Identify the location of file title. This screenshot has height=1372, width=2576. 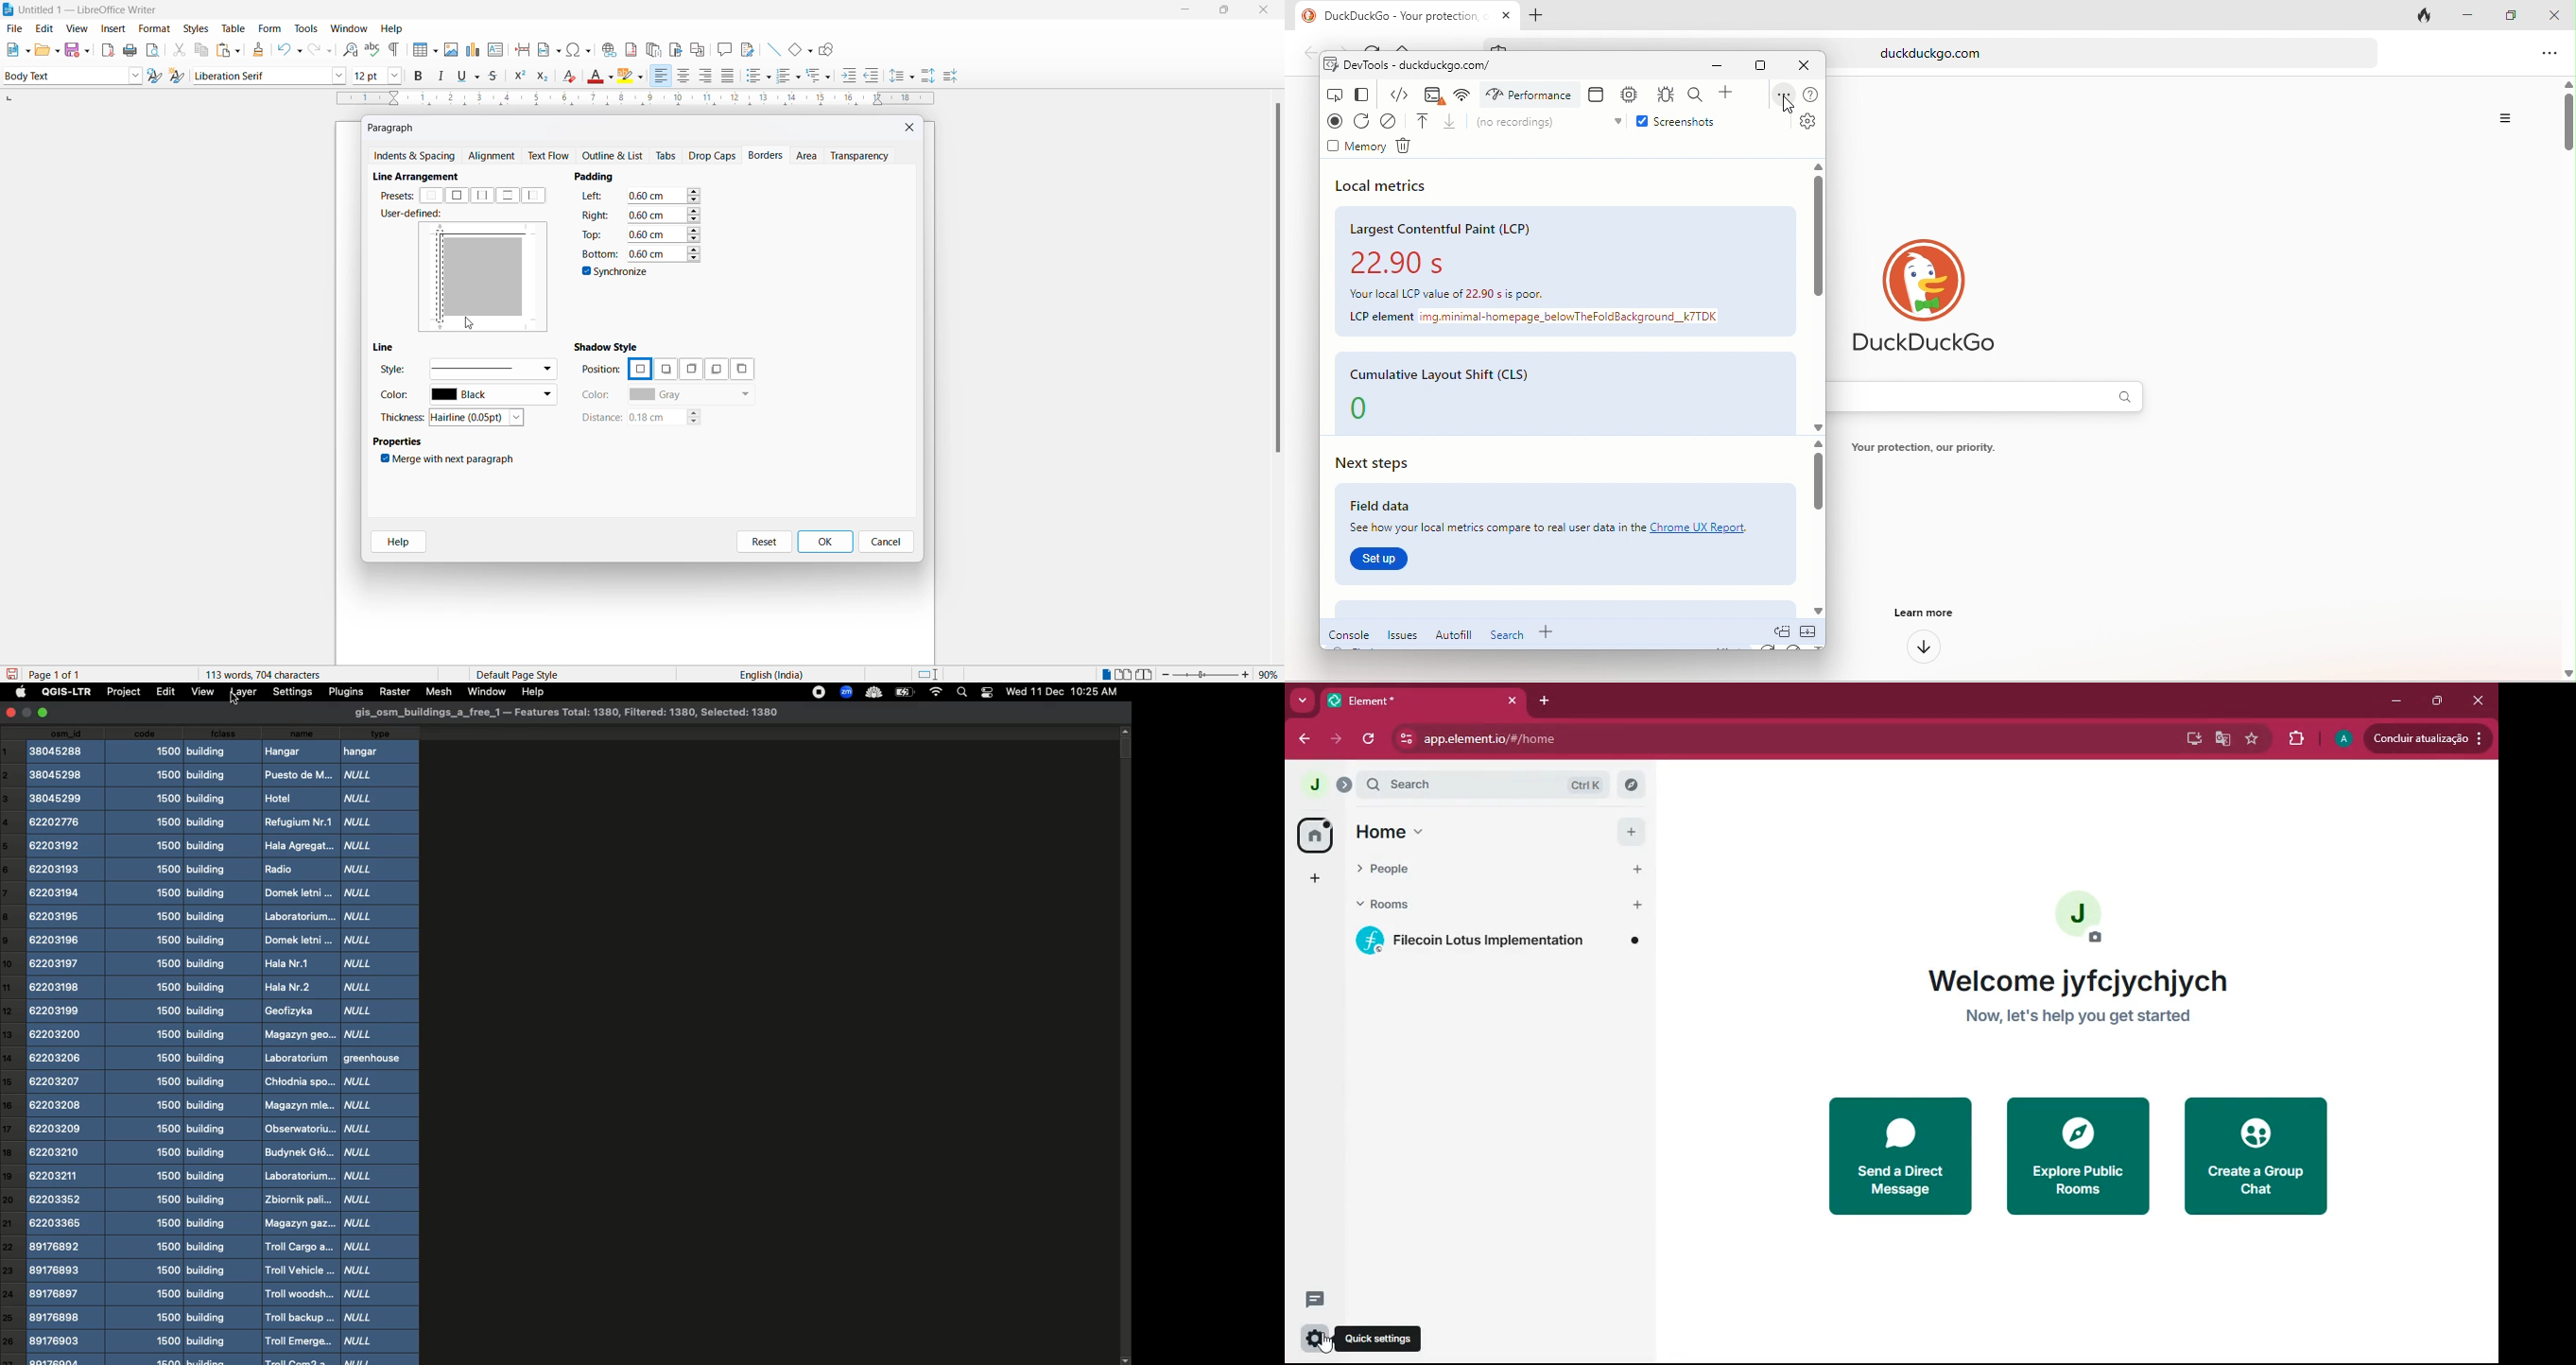
(81, 9).